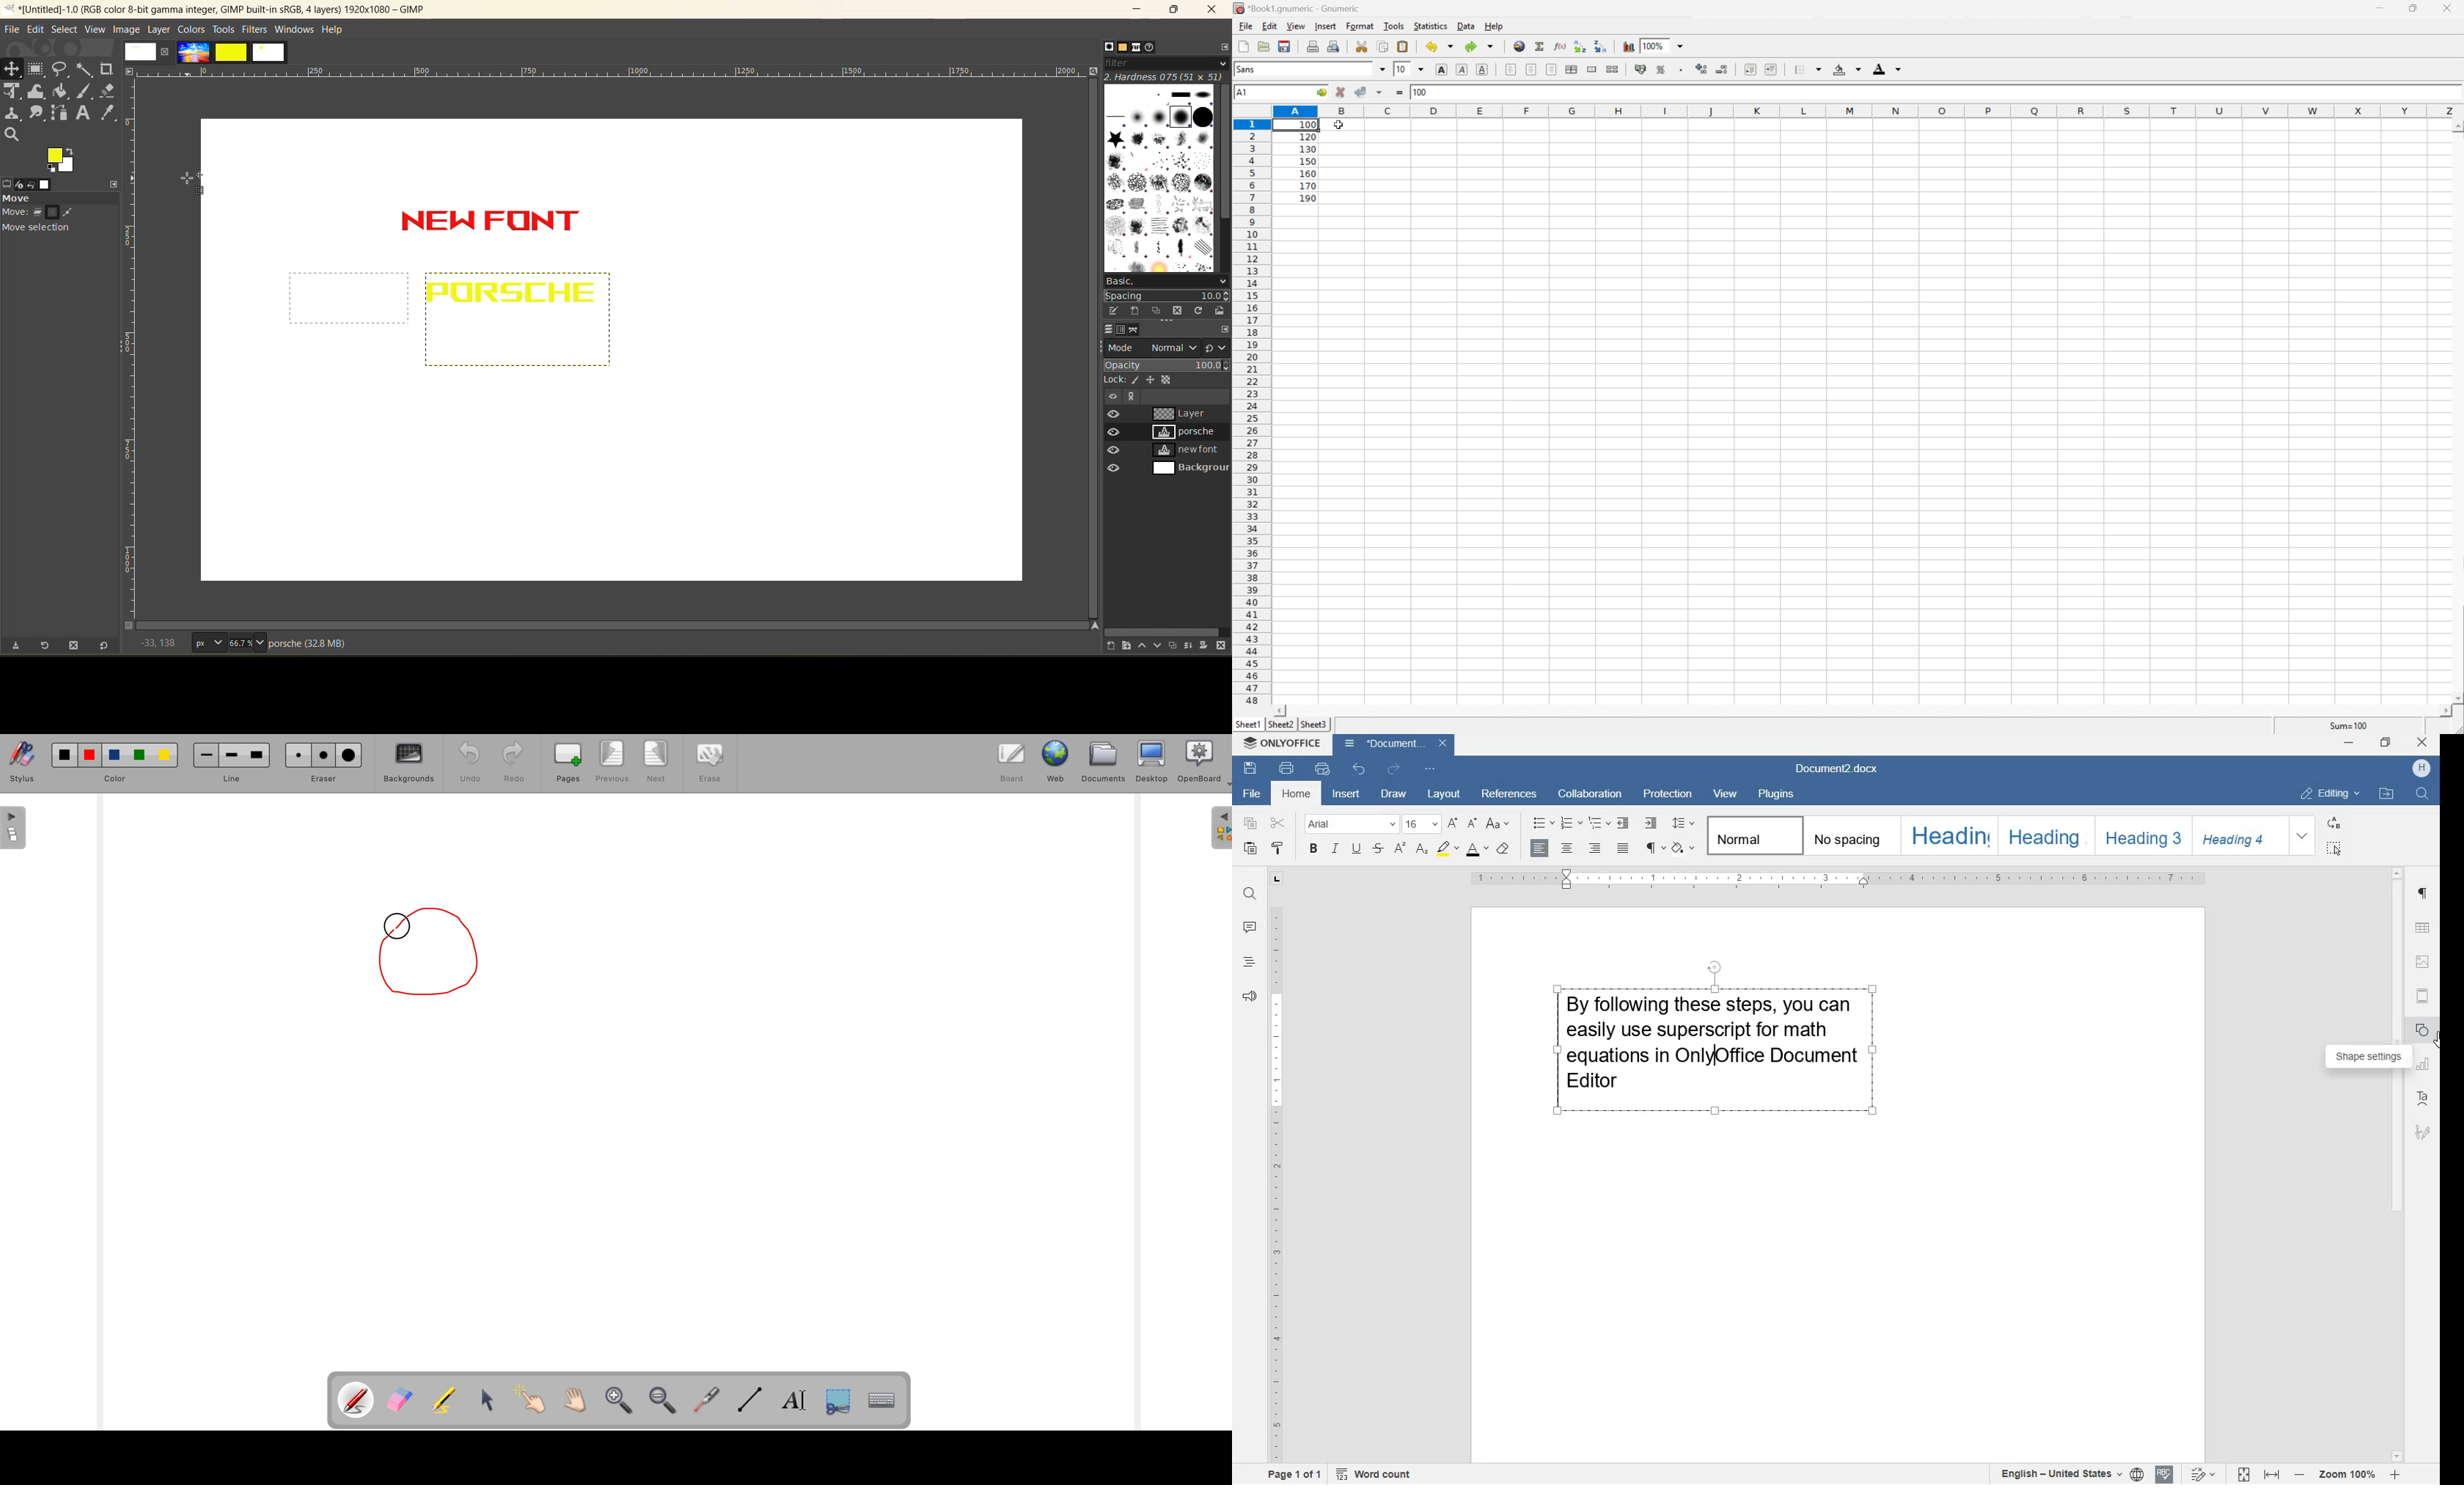 Image resolution: width=2464 pixels, height=1512 pixels. What do you see at coordinates (1431, 769) in the screenshot?
I see `customize quick access toolbar` at bounding box center [1431, 769].